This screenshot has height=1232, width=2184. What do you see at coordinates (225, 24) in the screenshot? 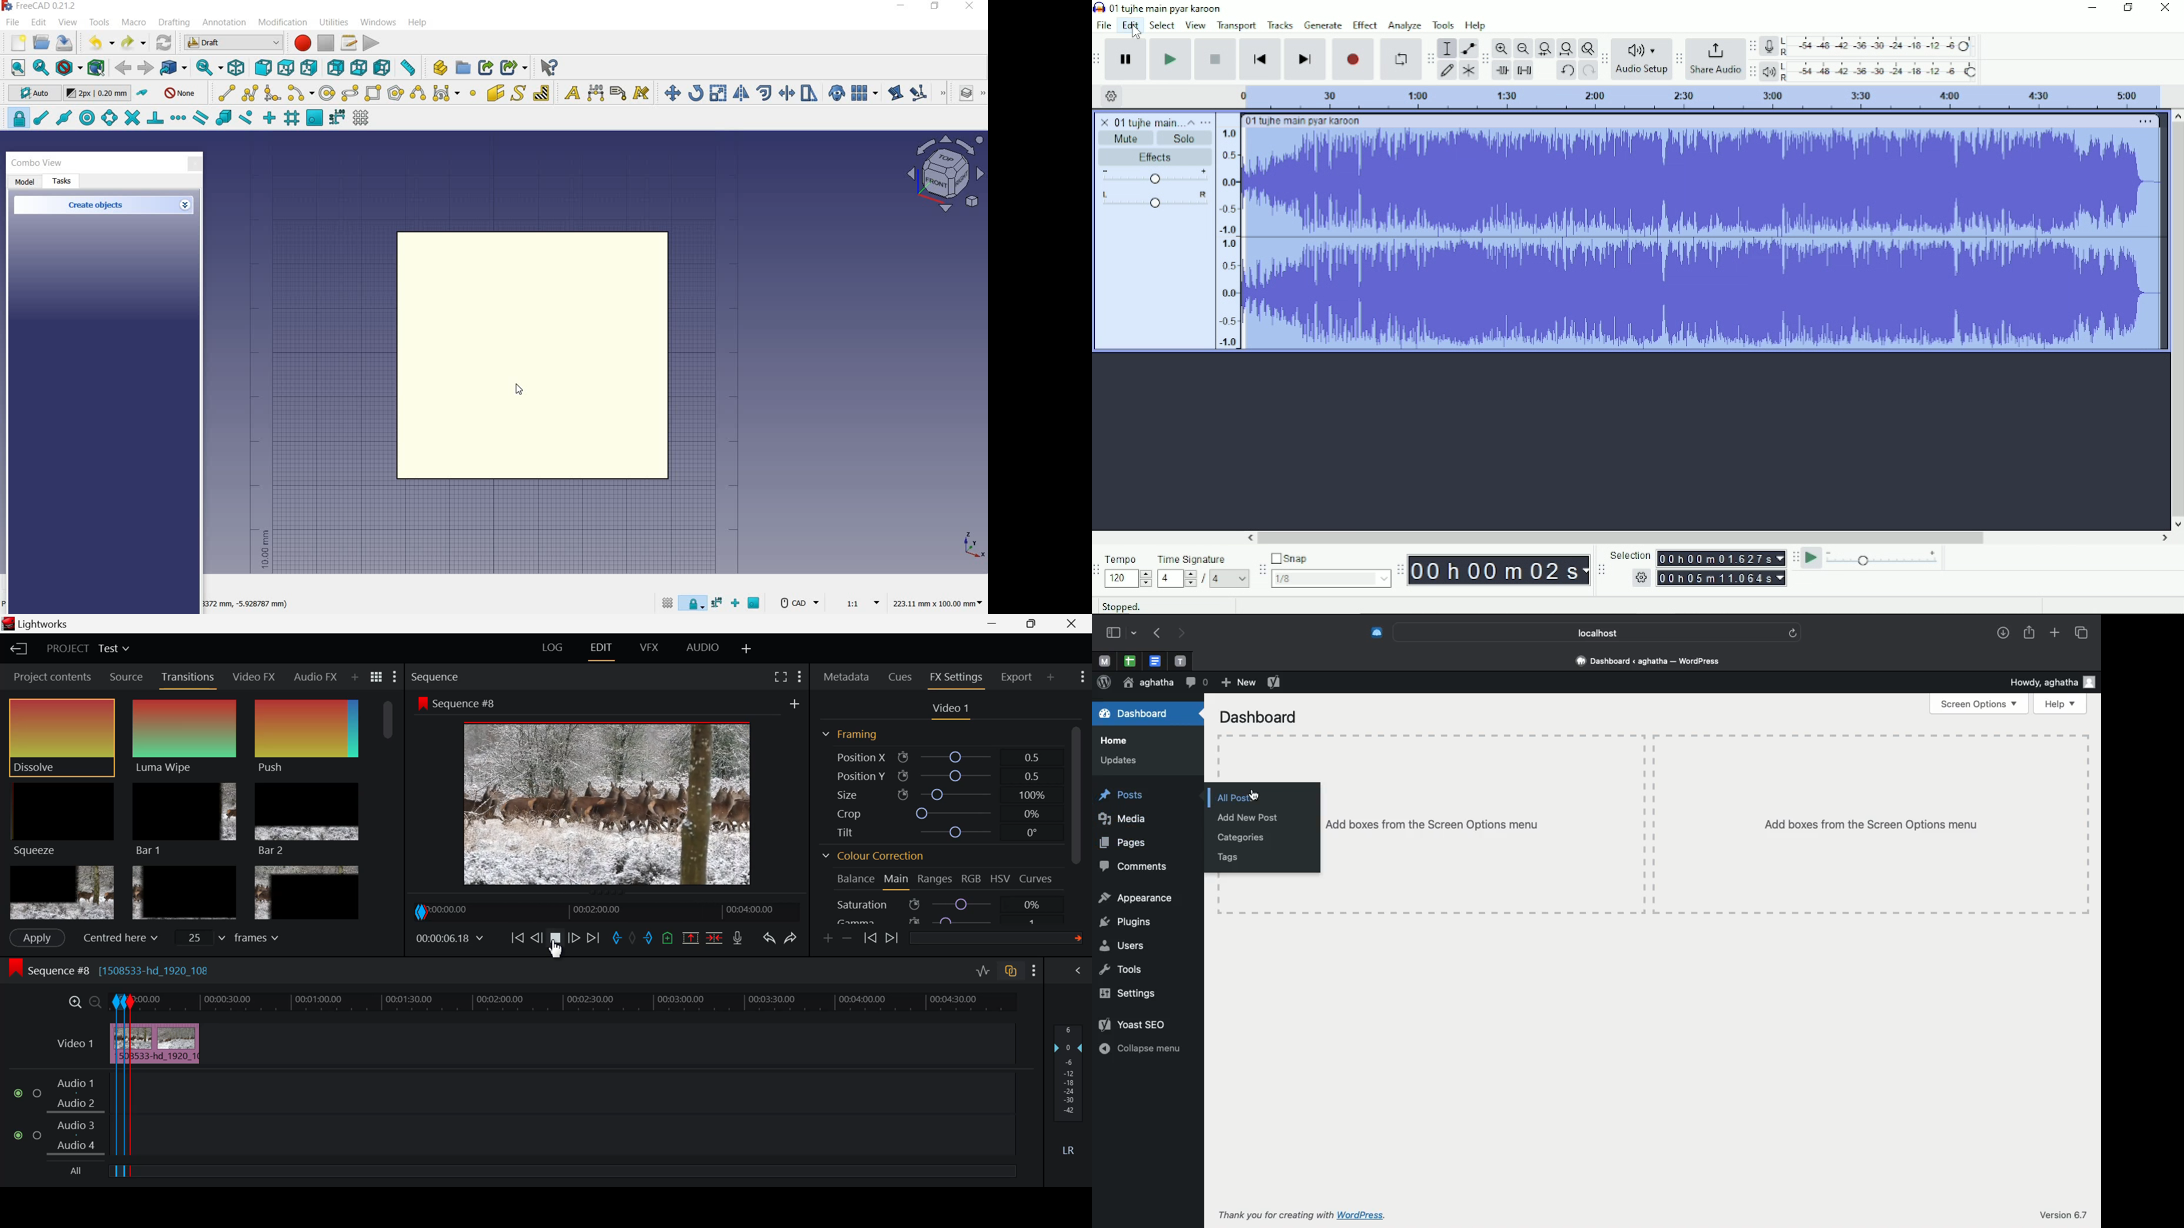
I see `annotation` at bounding box center [225, 24].